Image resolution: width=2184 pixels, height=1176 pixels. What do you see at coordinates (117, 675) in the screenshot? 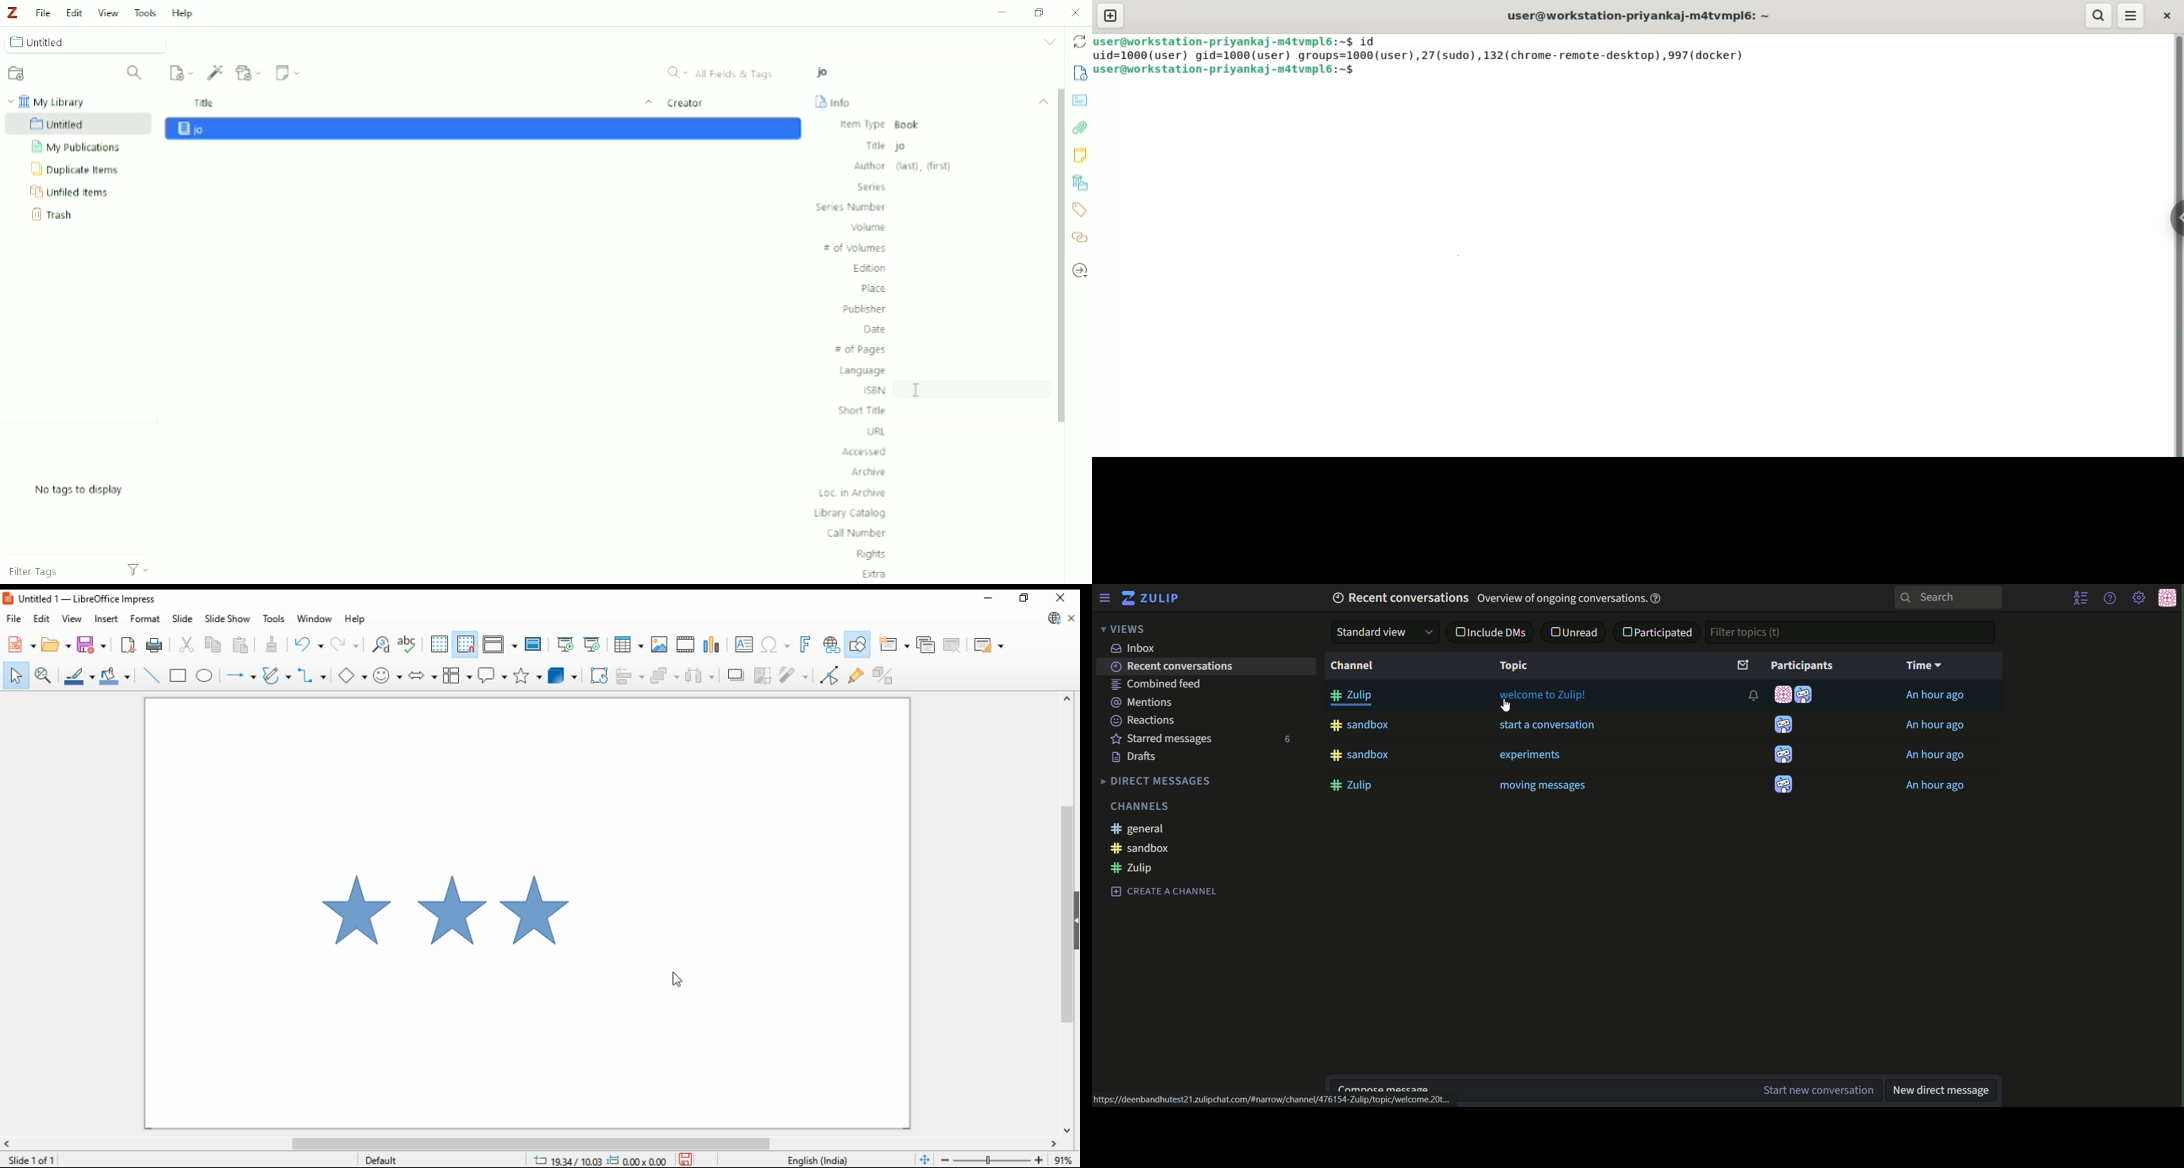
I see `fill color` at bounding box center [117, 675].